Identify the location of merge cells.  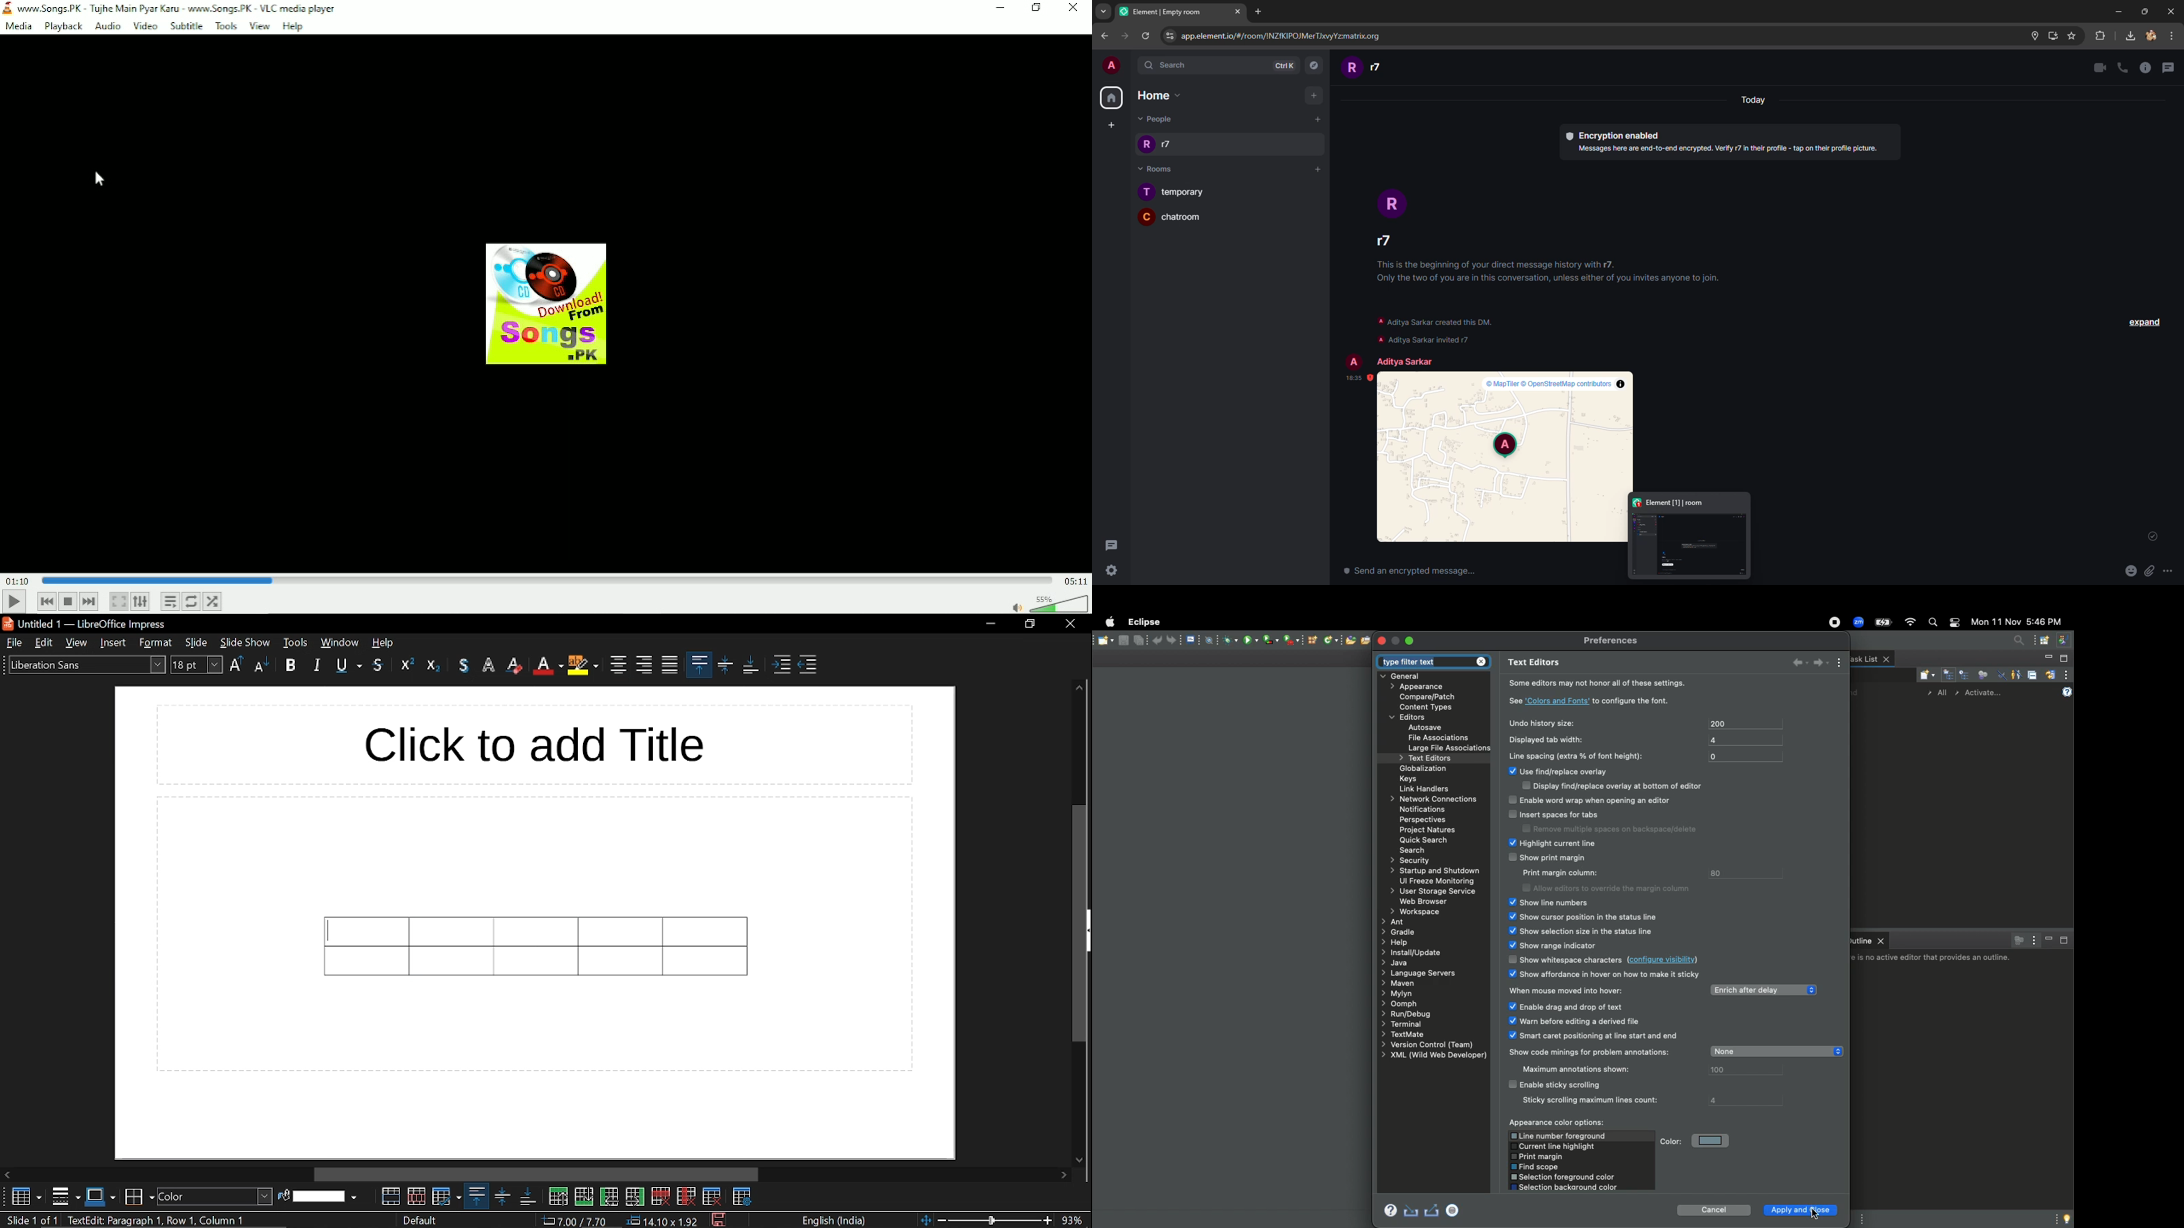
(392, 1196).